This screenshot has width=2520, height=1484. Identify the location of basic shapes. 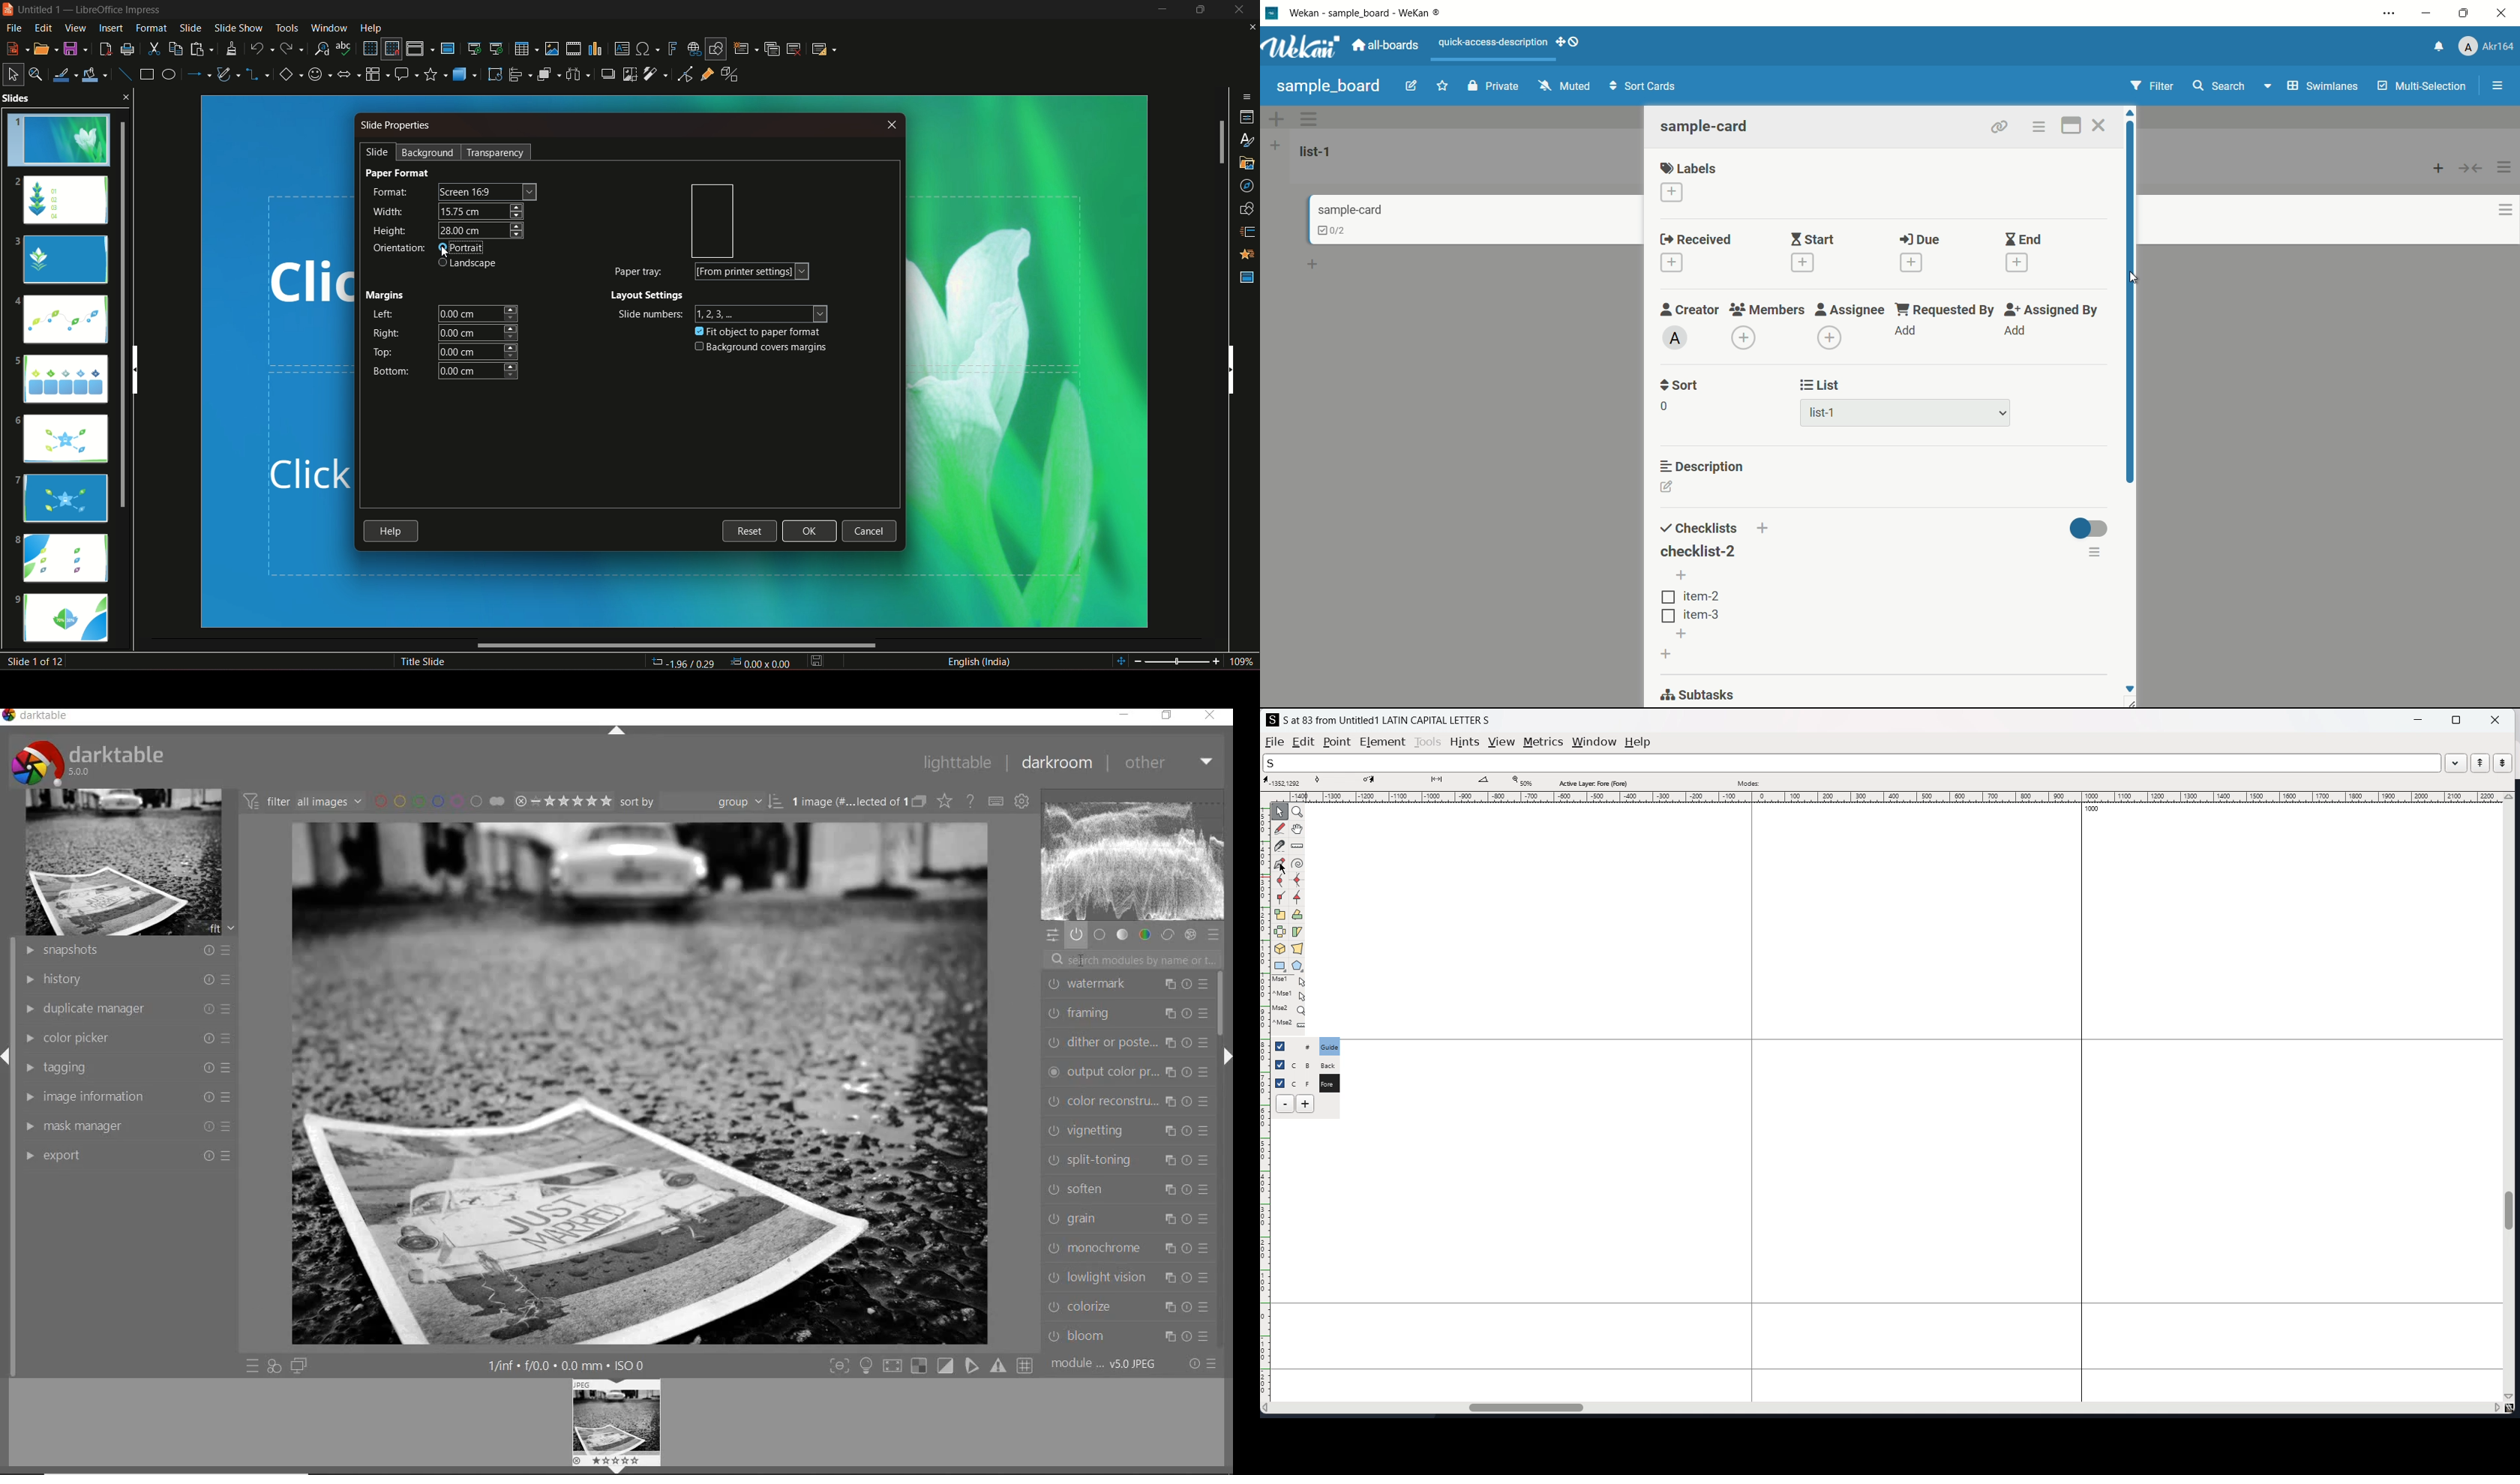
(289, 75).